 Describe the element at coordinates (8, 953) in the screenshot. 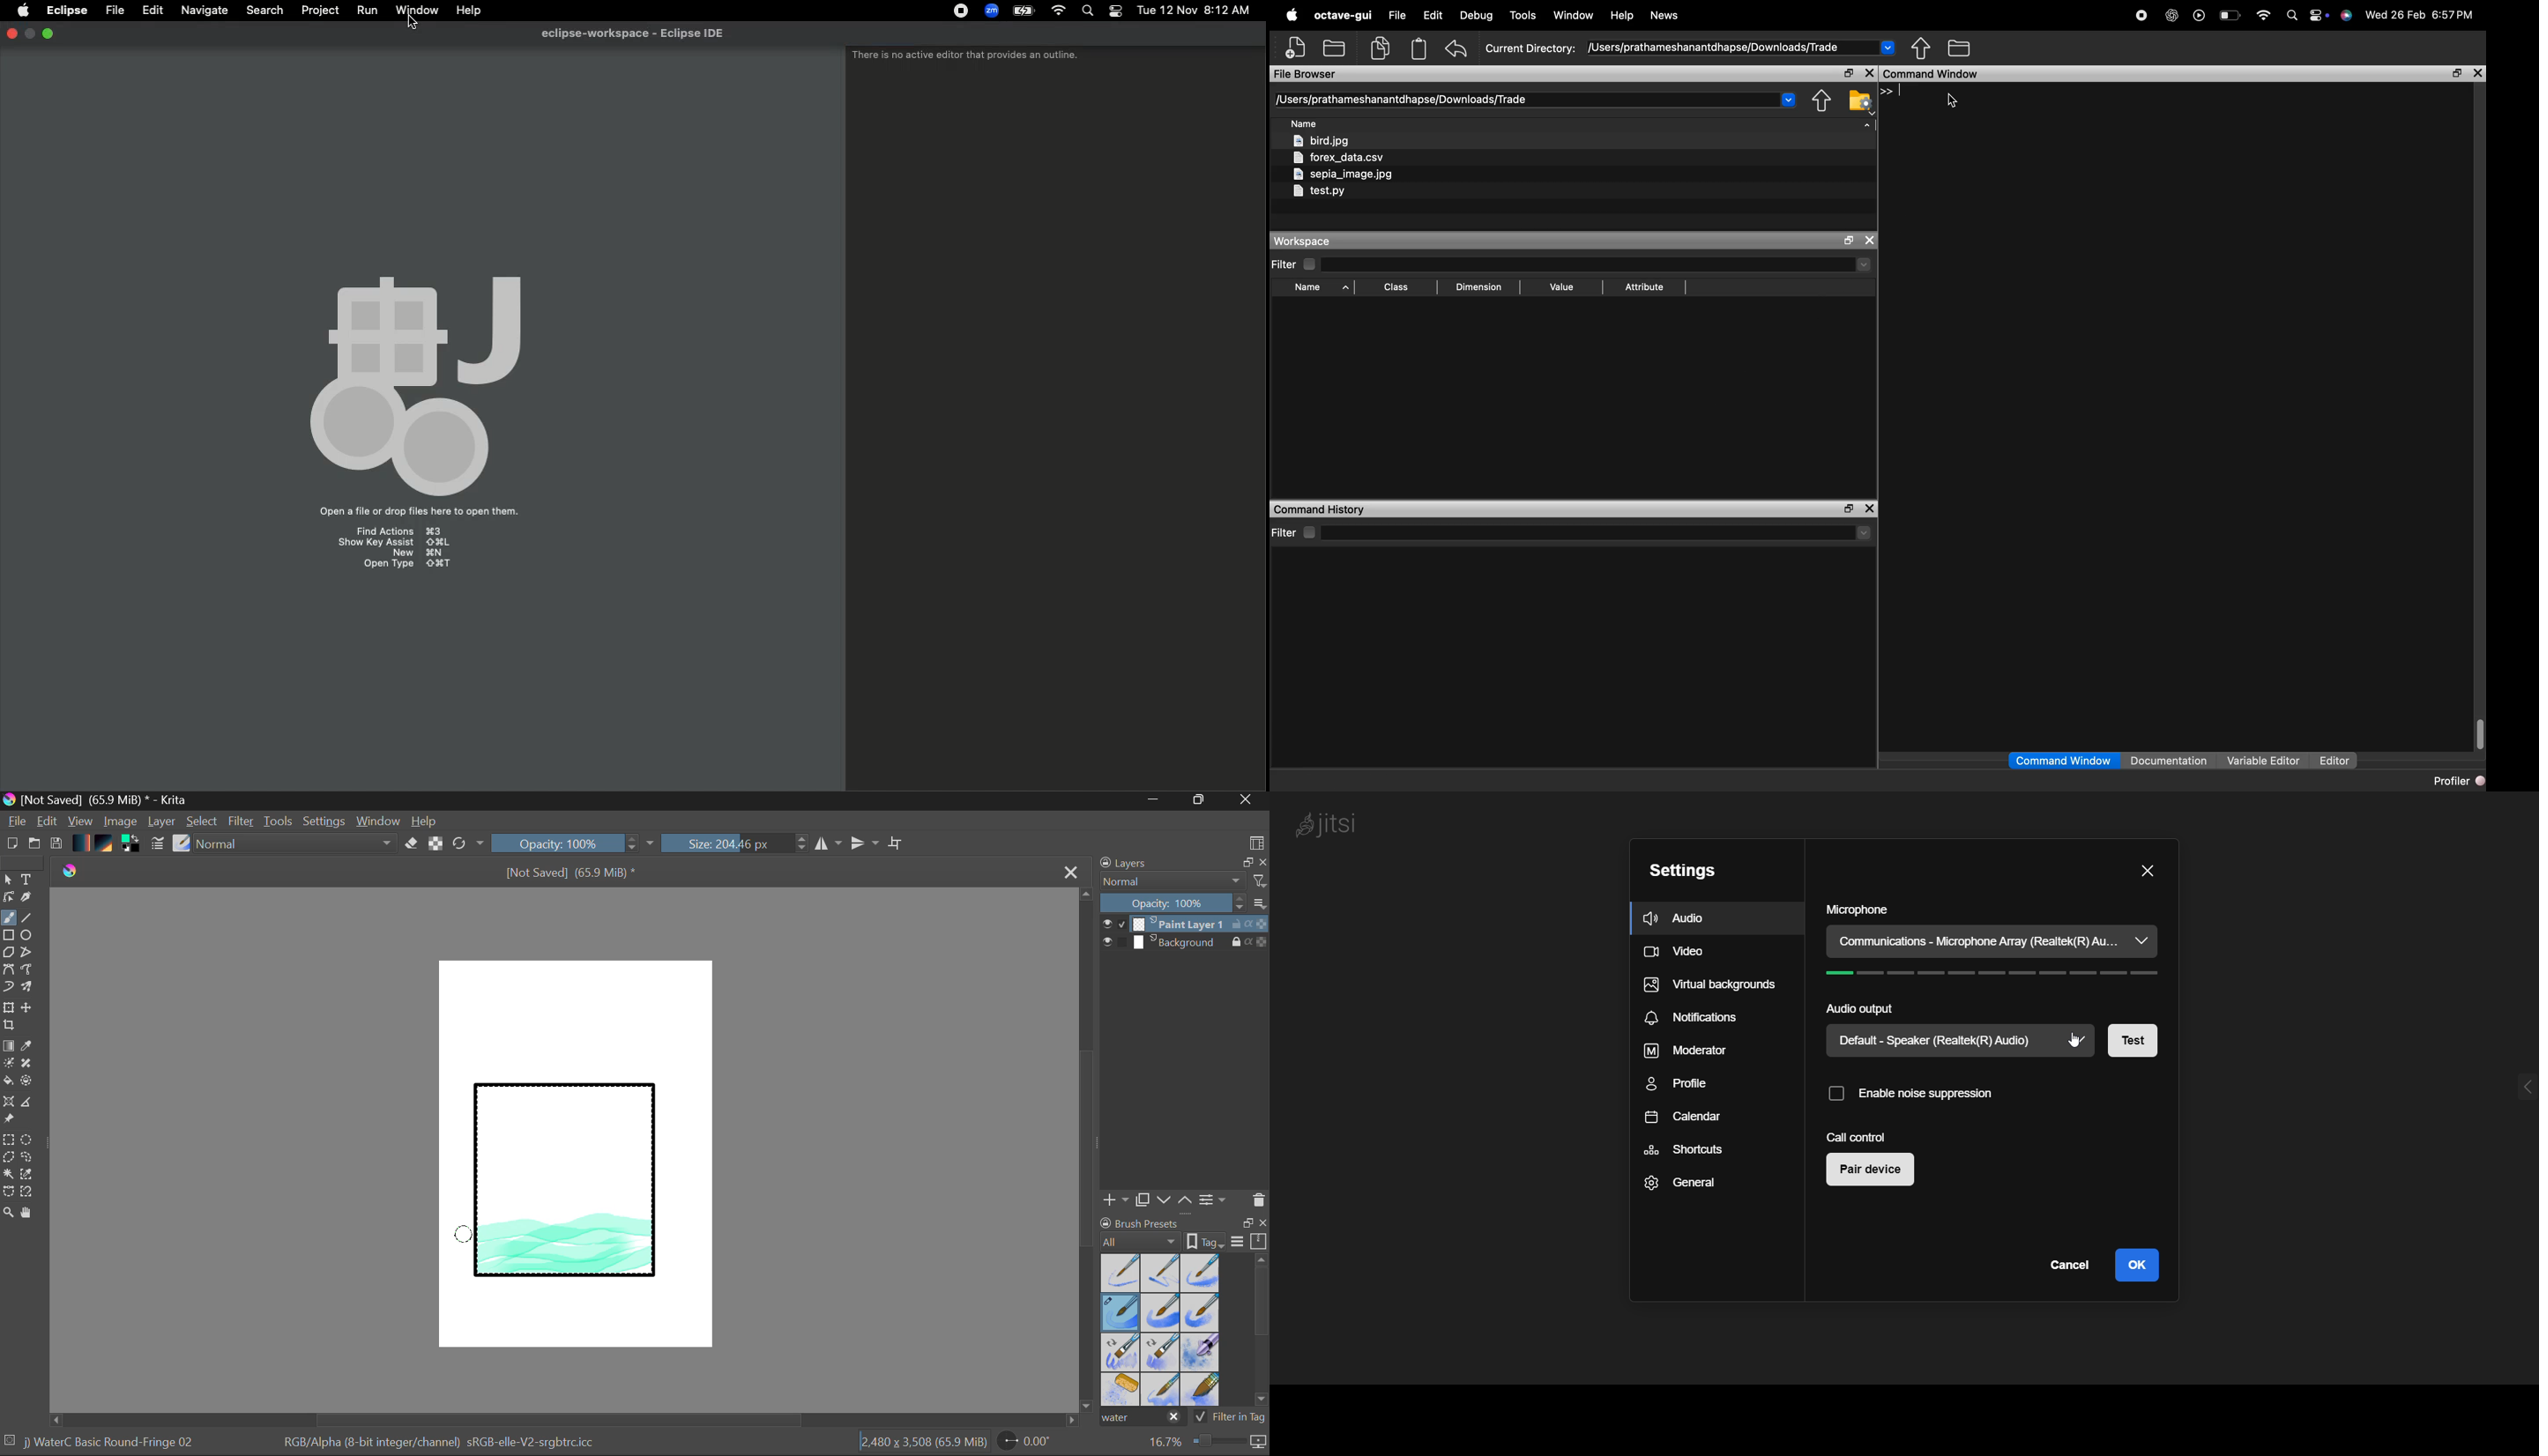

I see `Polygon` at that location.